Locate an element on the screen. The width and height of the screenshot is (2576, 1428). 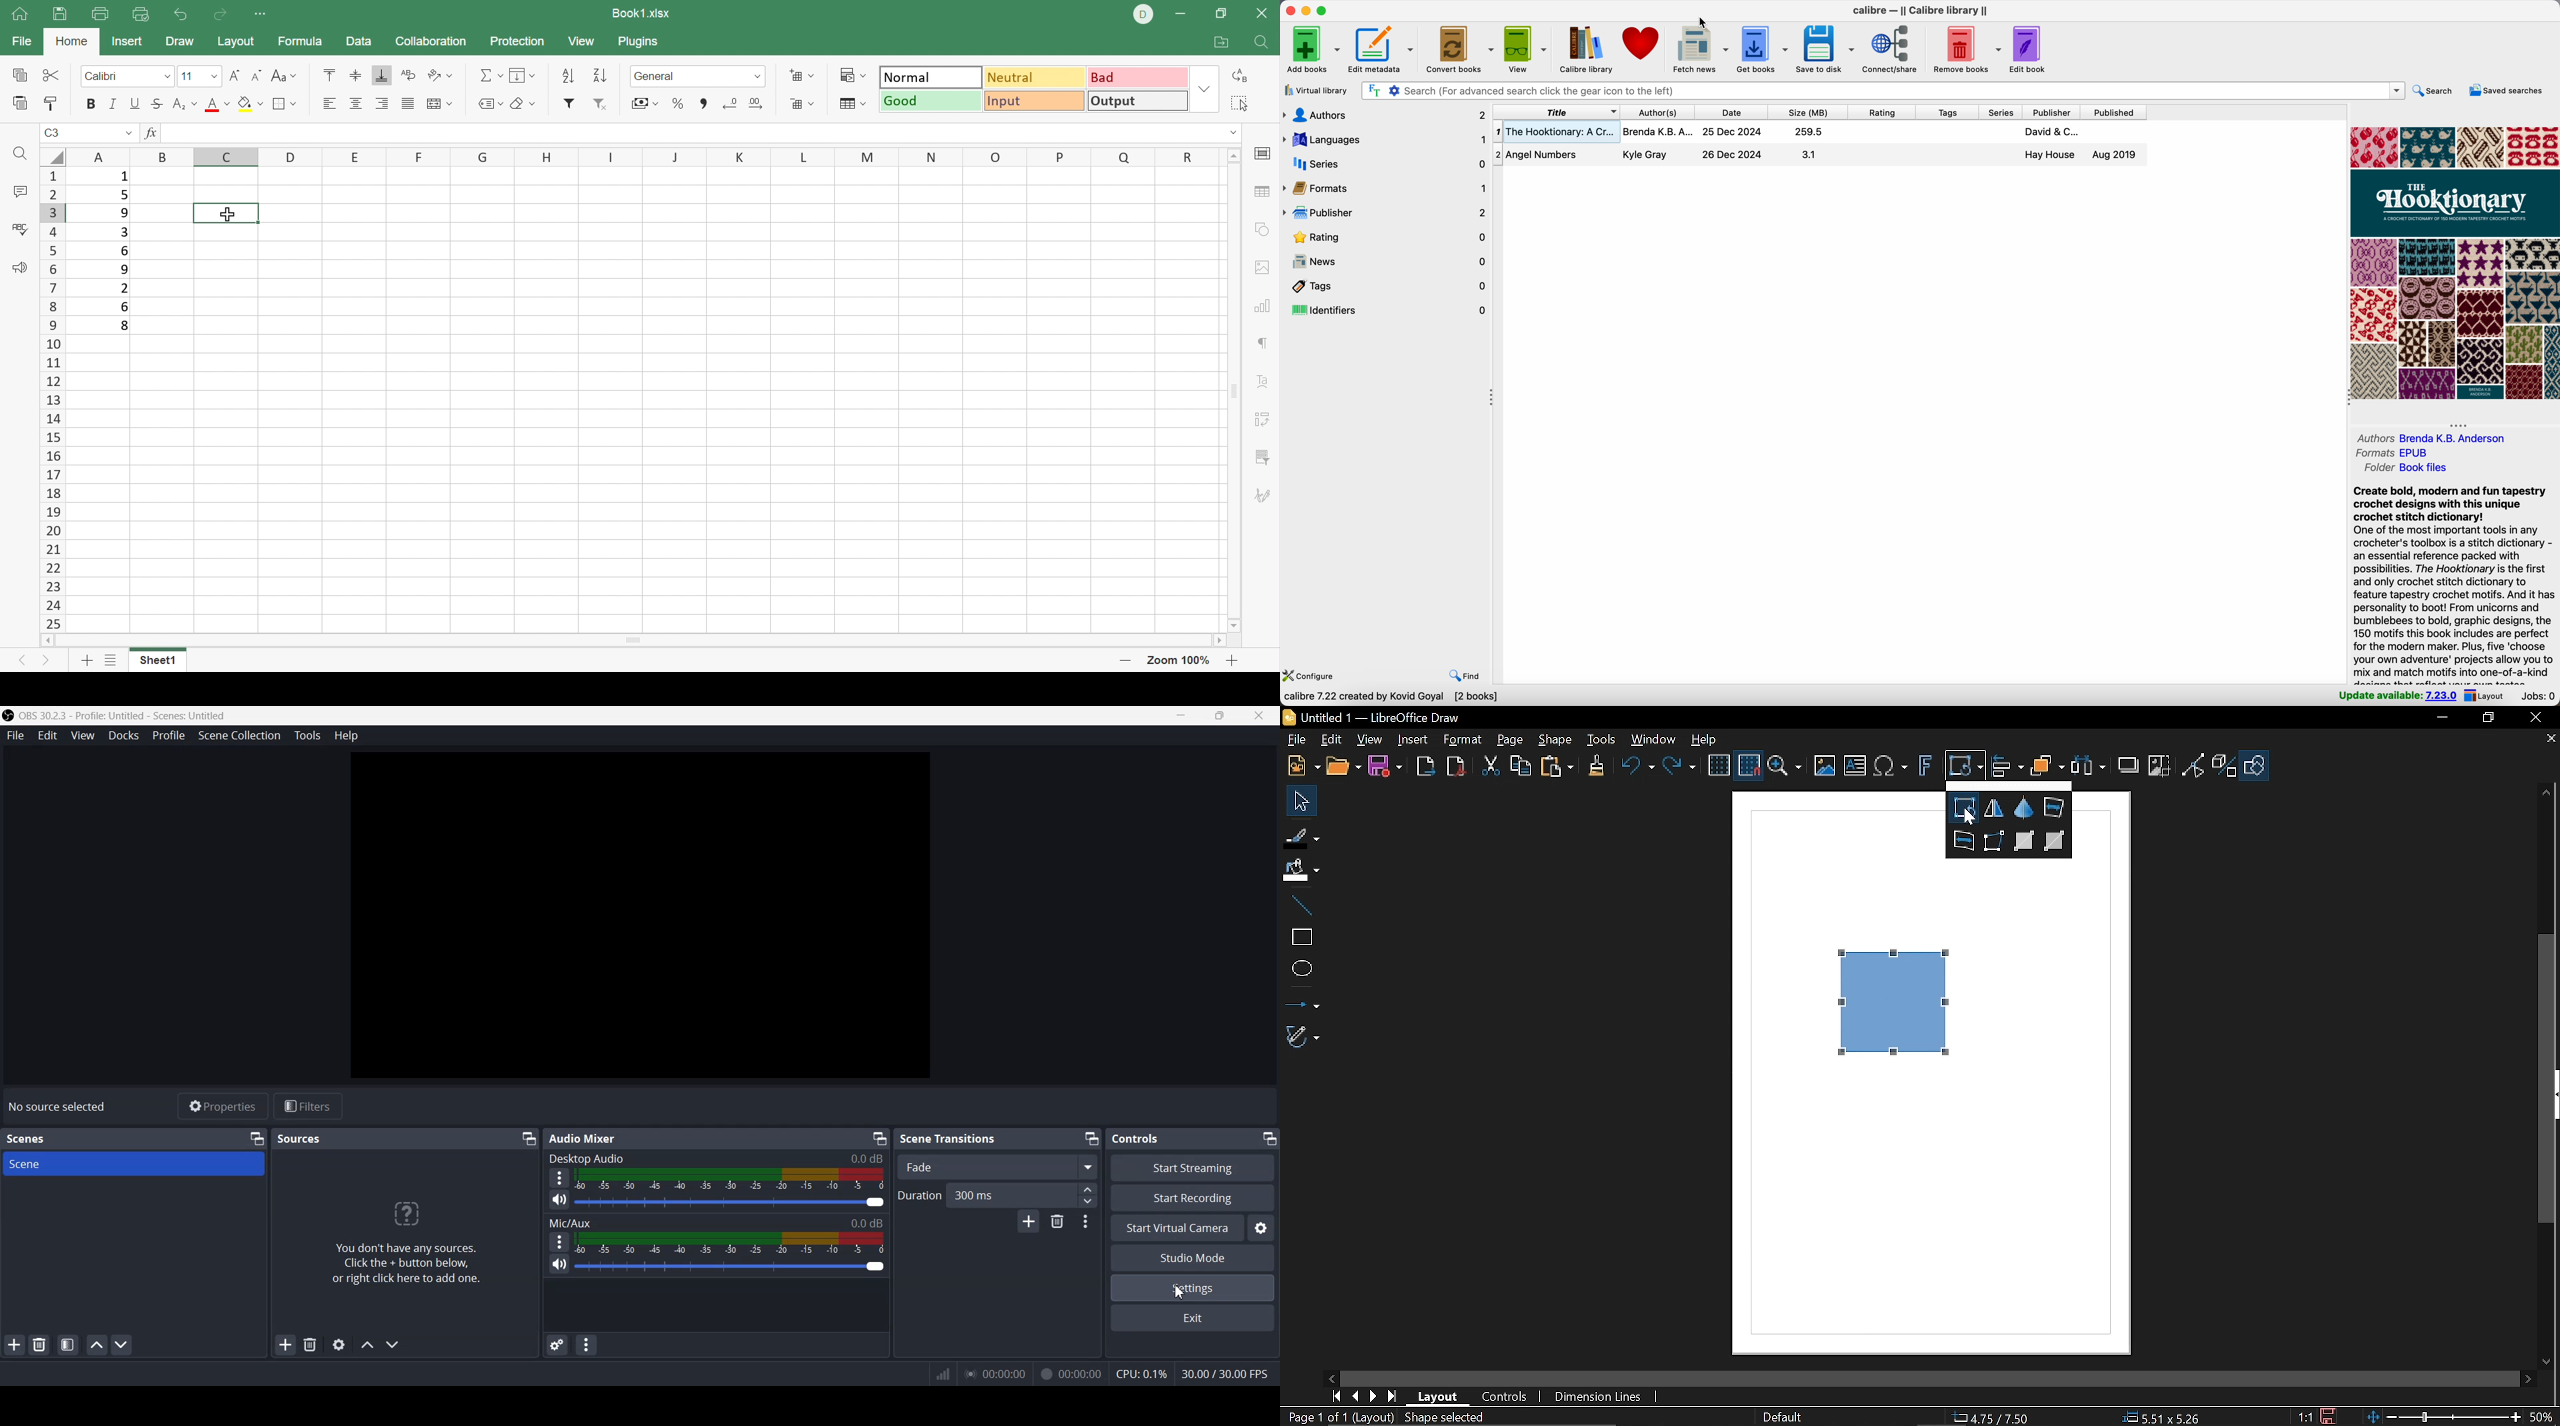
Scene Collection is located at coordinates (239, 737).